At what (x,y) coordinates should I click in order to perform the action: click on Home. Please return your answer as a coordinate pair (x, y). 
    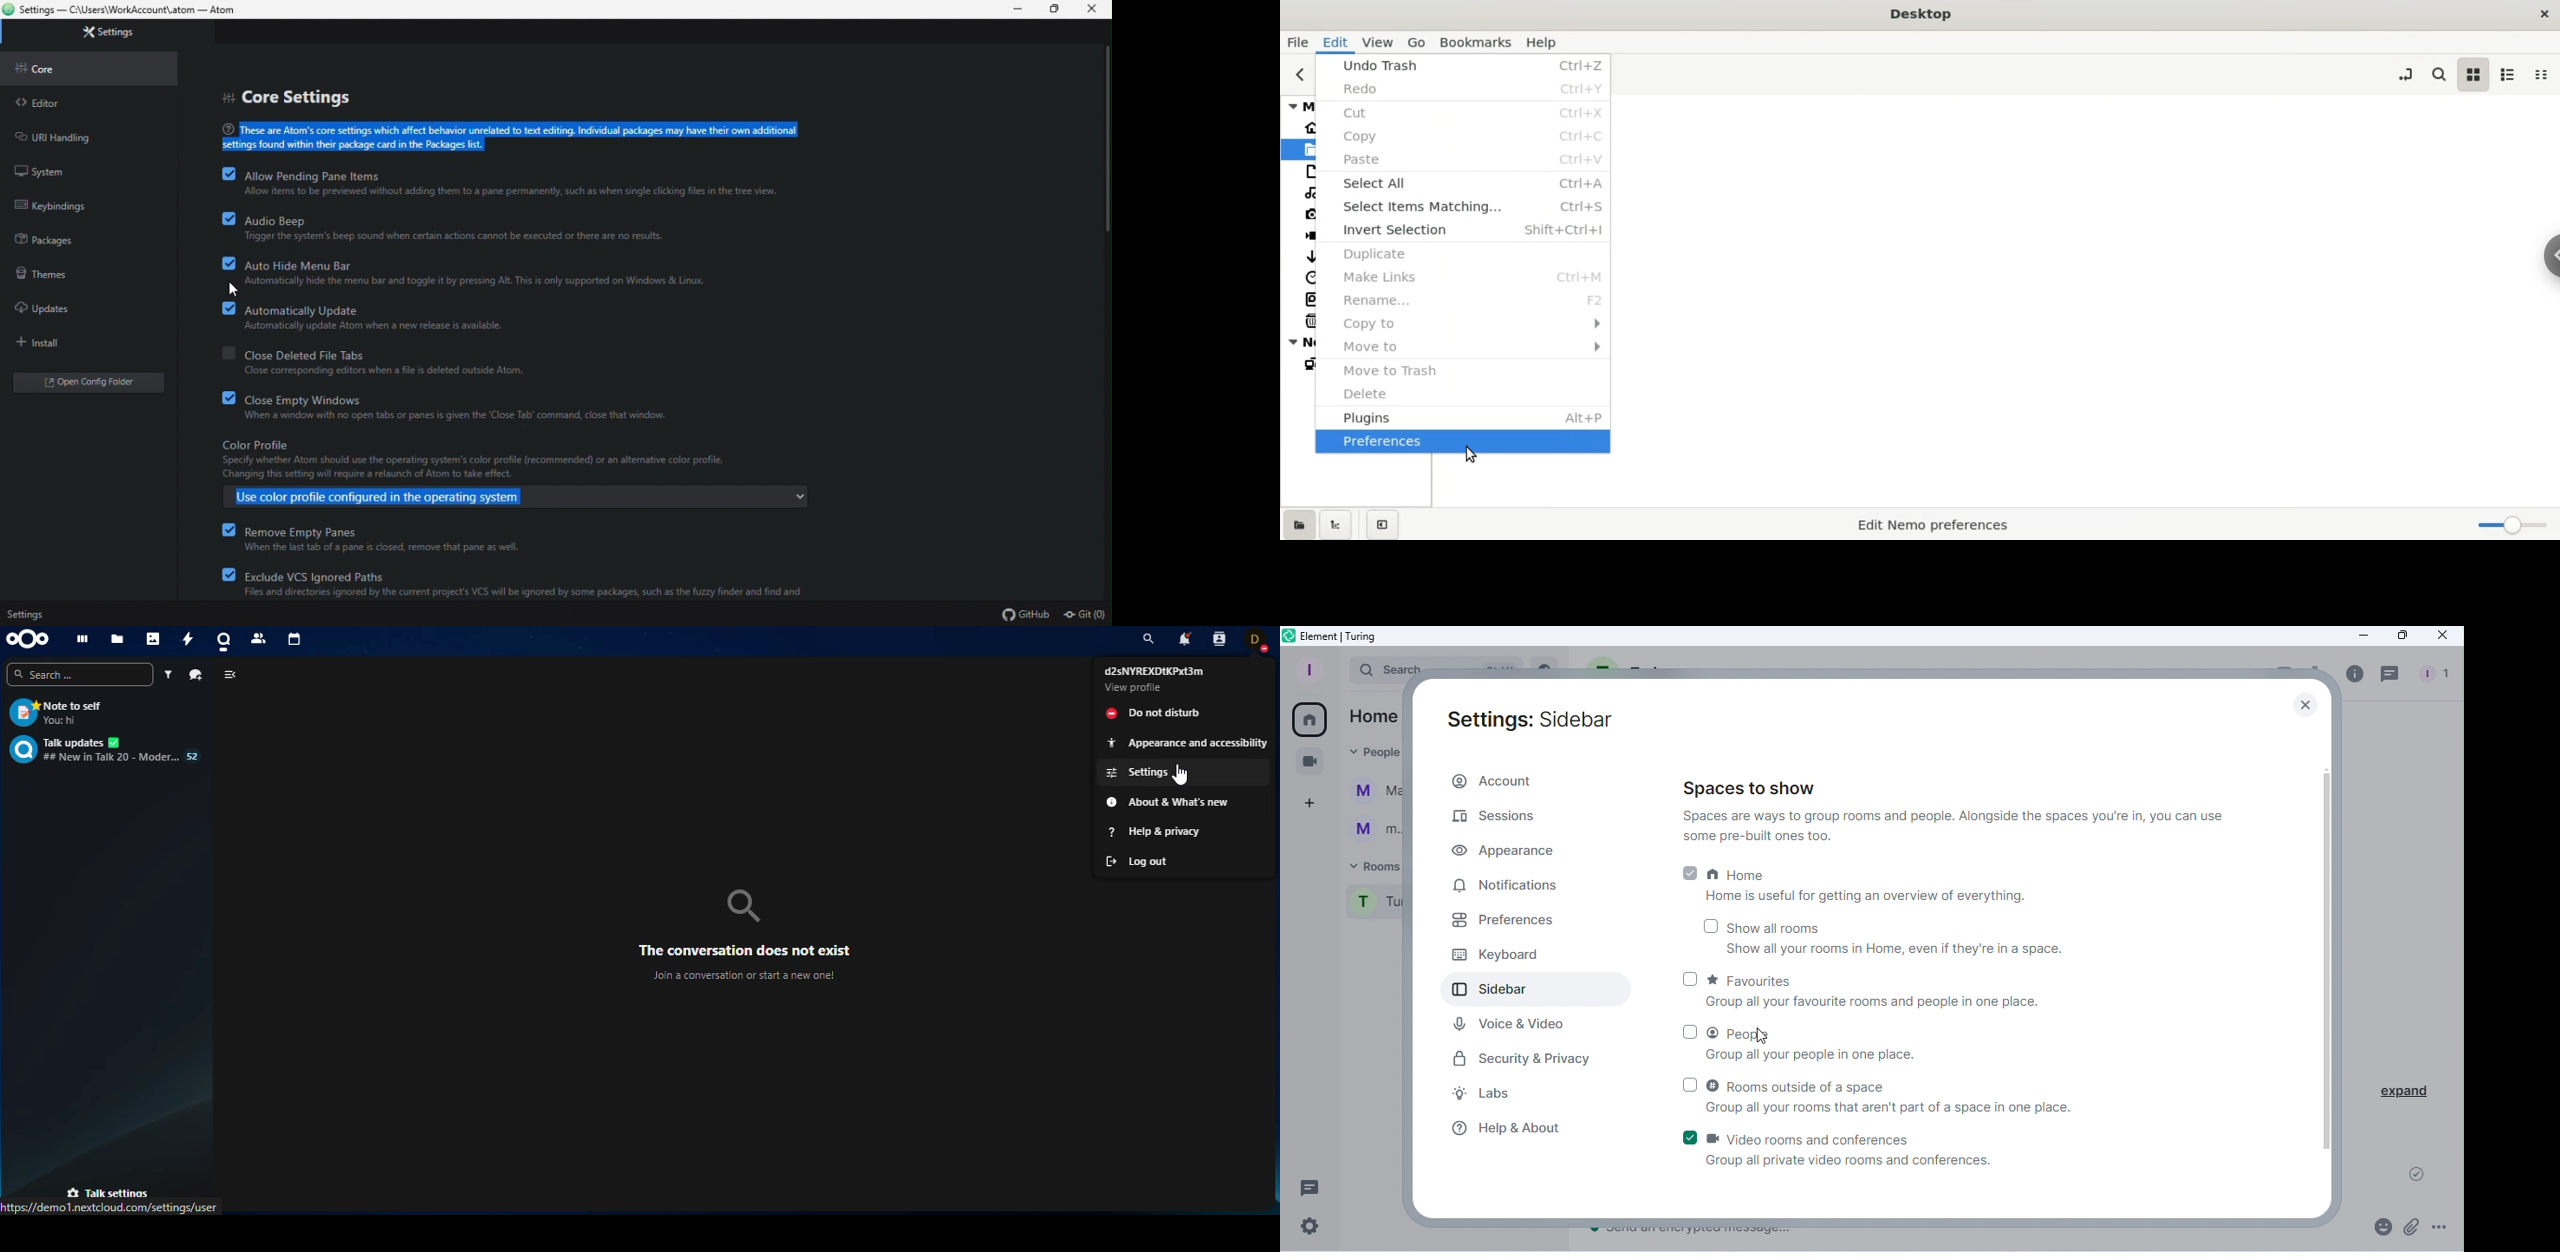
    Looking at the image, I should click on (1373, 719).